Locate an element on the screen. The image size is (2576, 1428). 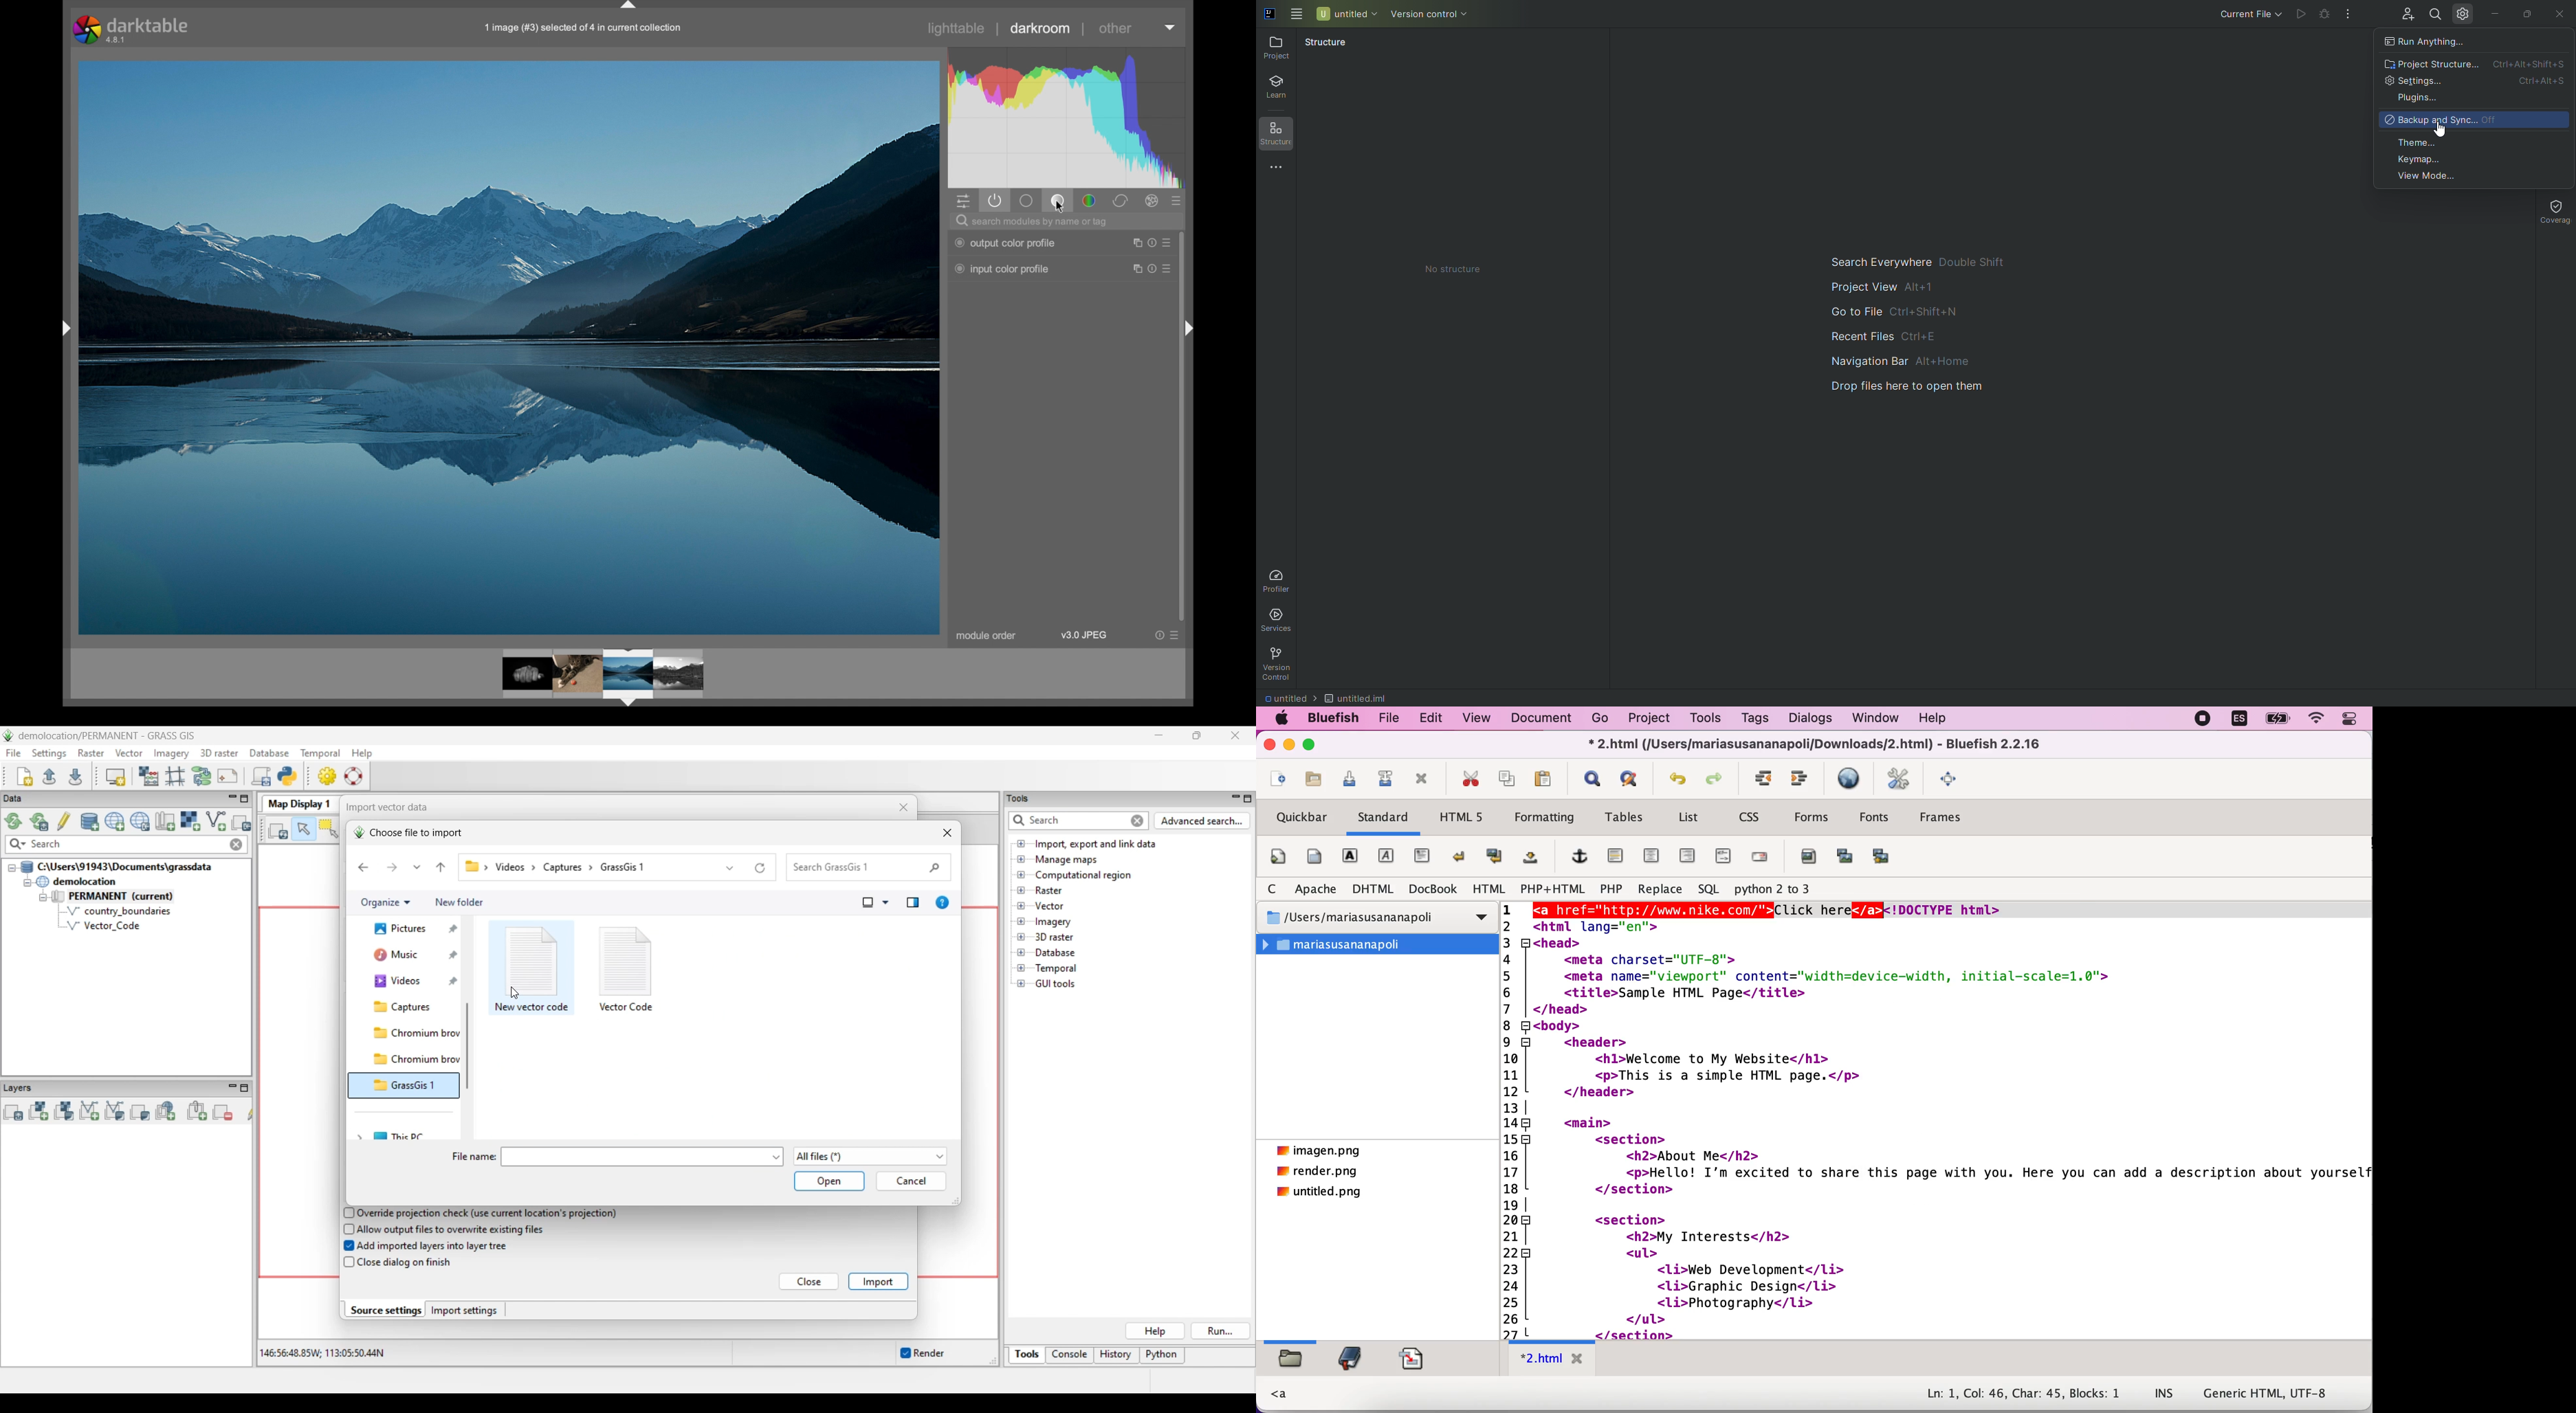
list is located at coordinates (1689, 819).